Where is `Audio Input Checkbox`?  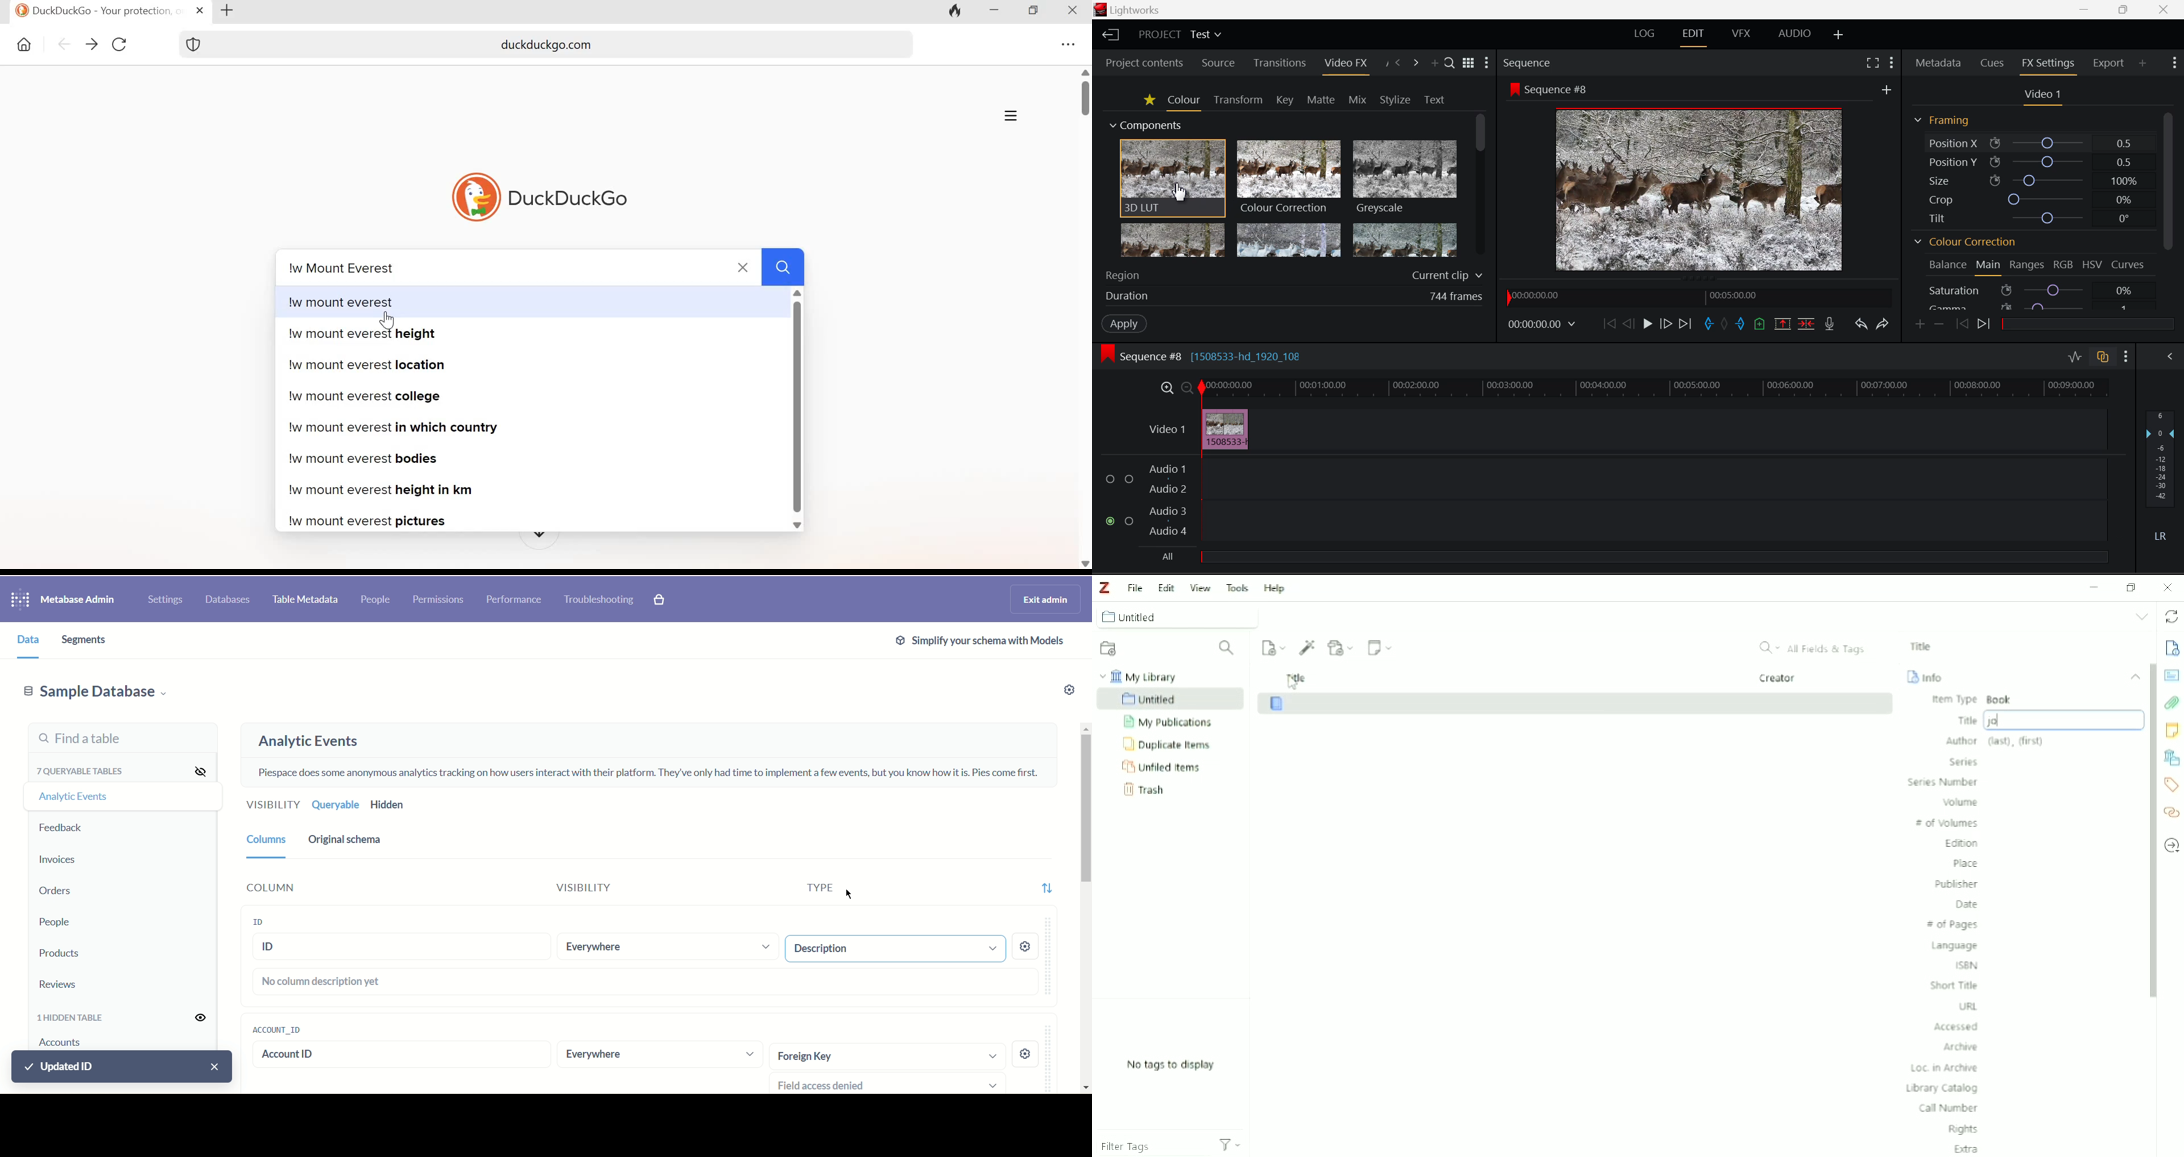
Audio Input Checkbox is located at coordinates (1130, 520).